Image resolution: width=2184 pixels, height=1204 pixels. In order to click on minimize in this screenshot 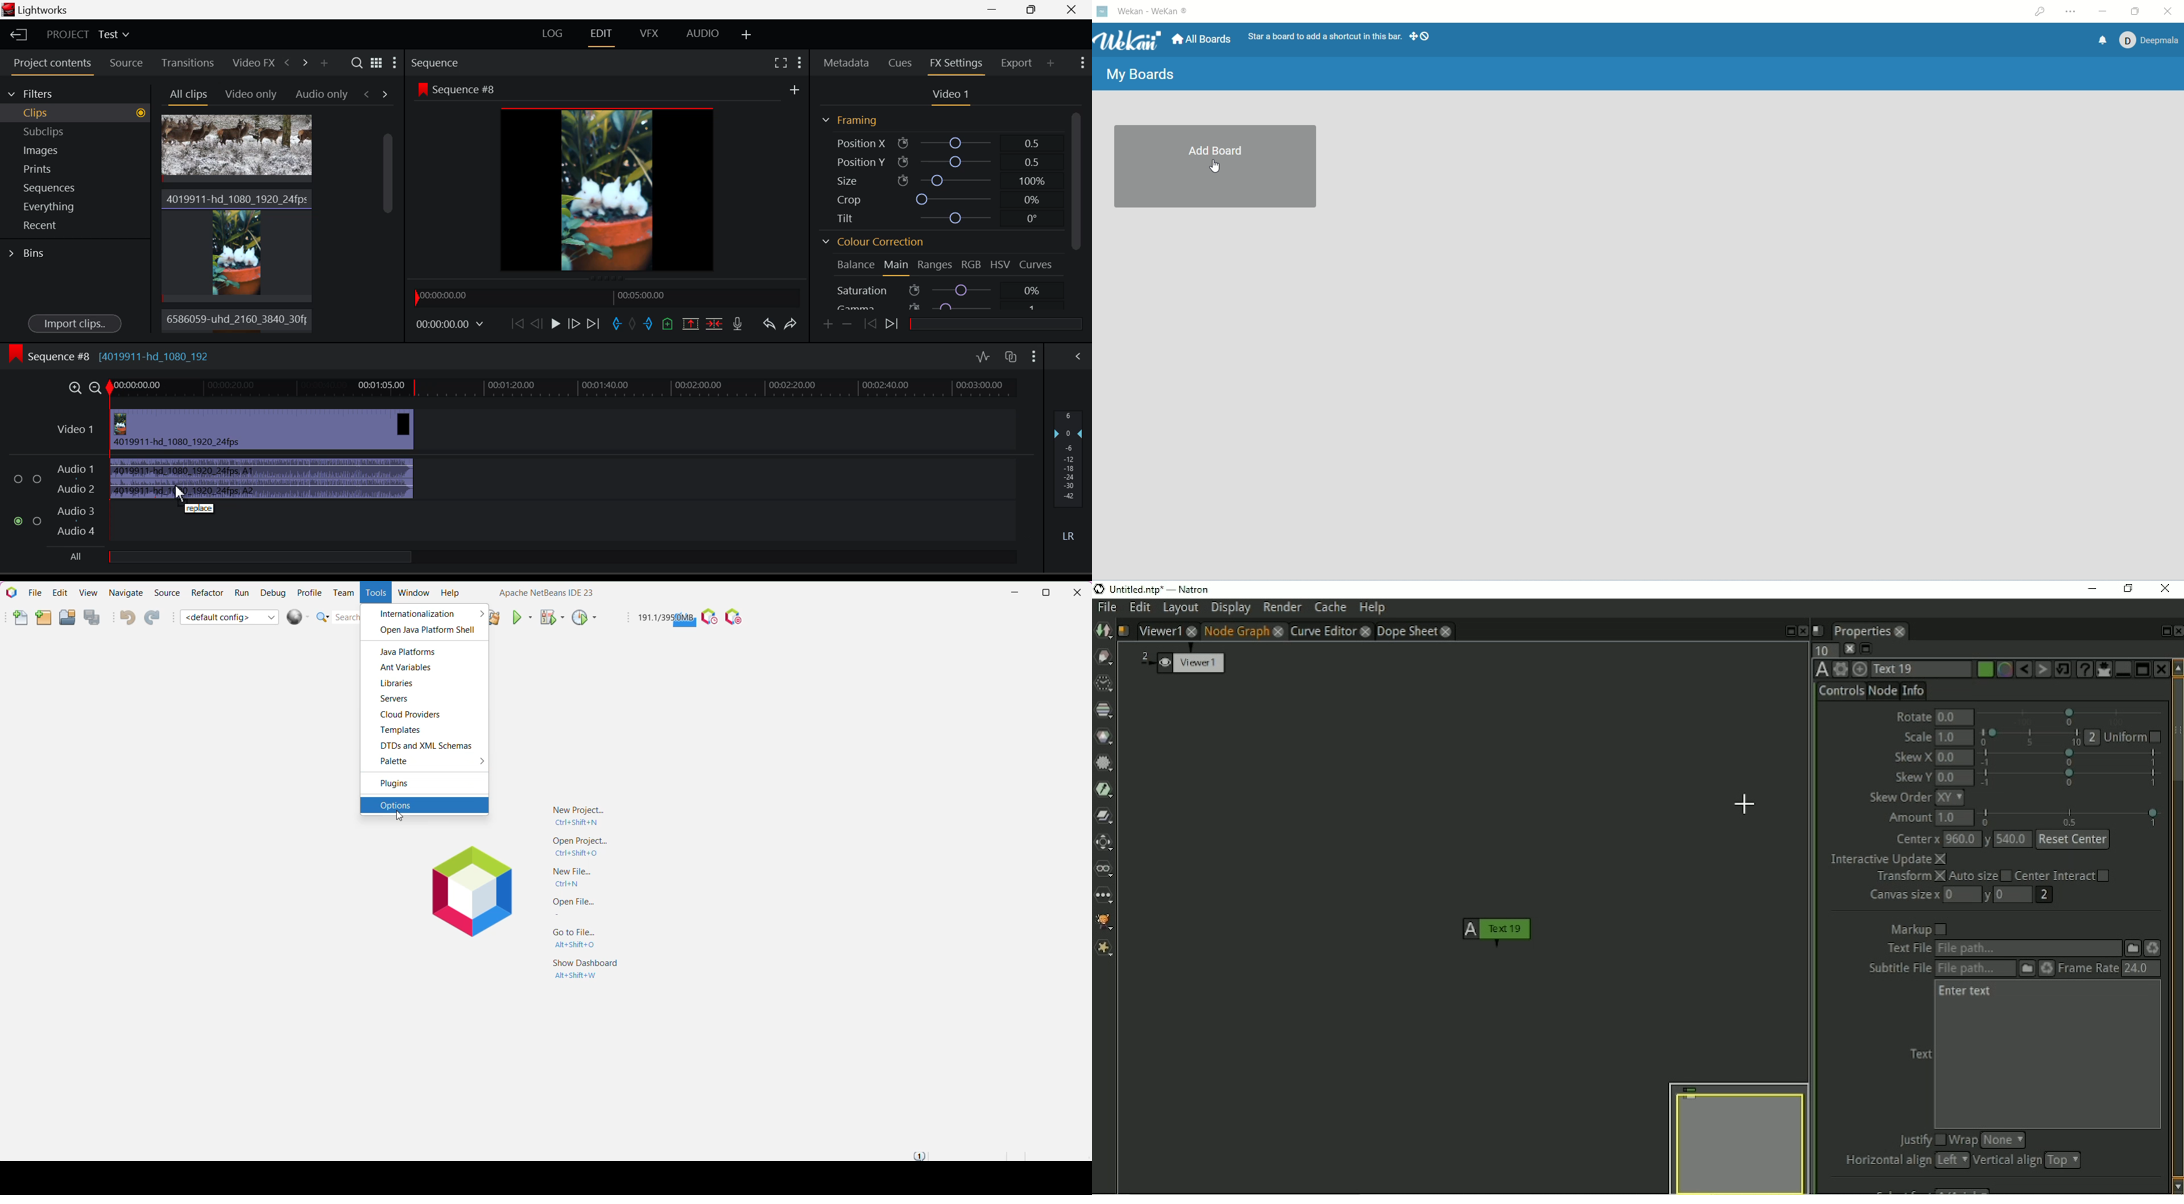, I will do `click(2106, 10)`.